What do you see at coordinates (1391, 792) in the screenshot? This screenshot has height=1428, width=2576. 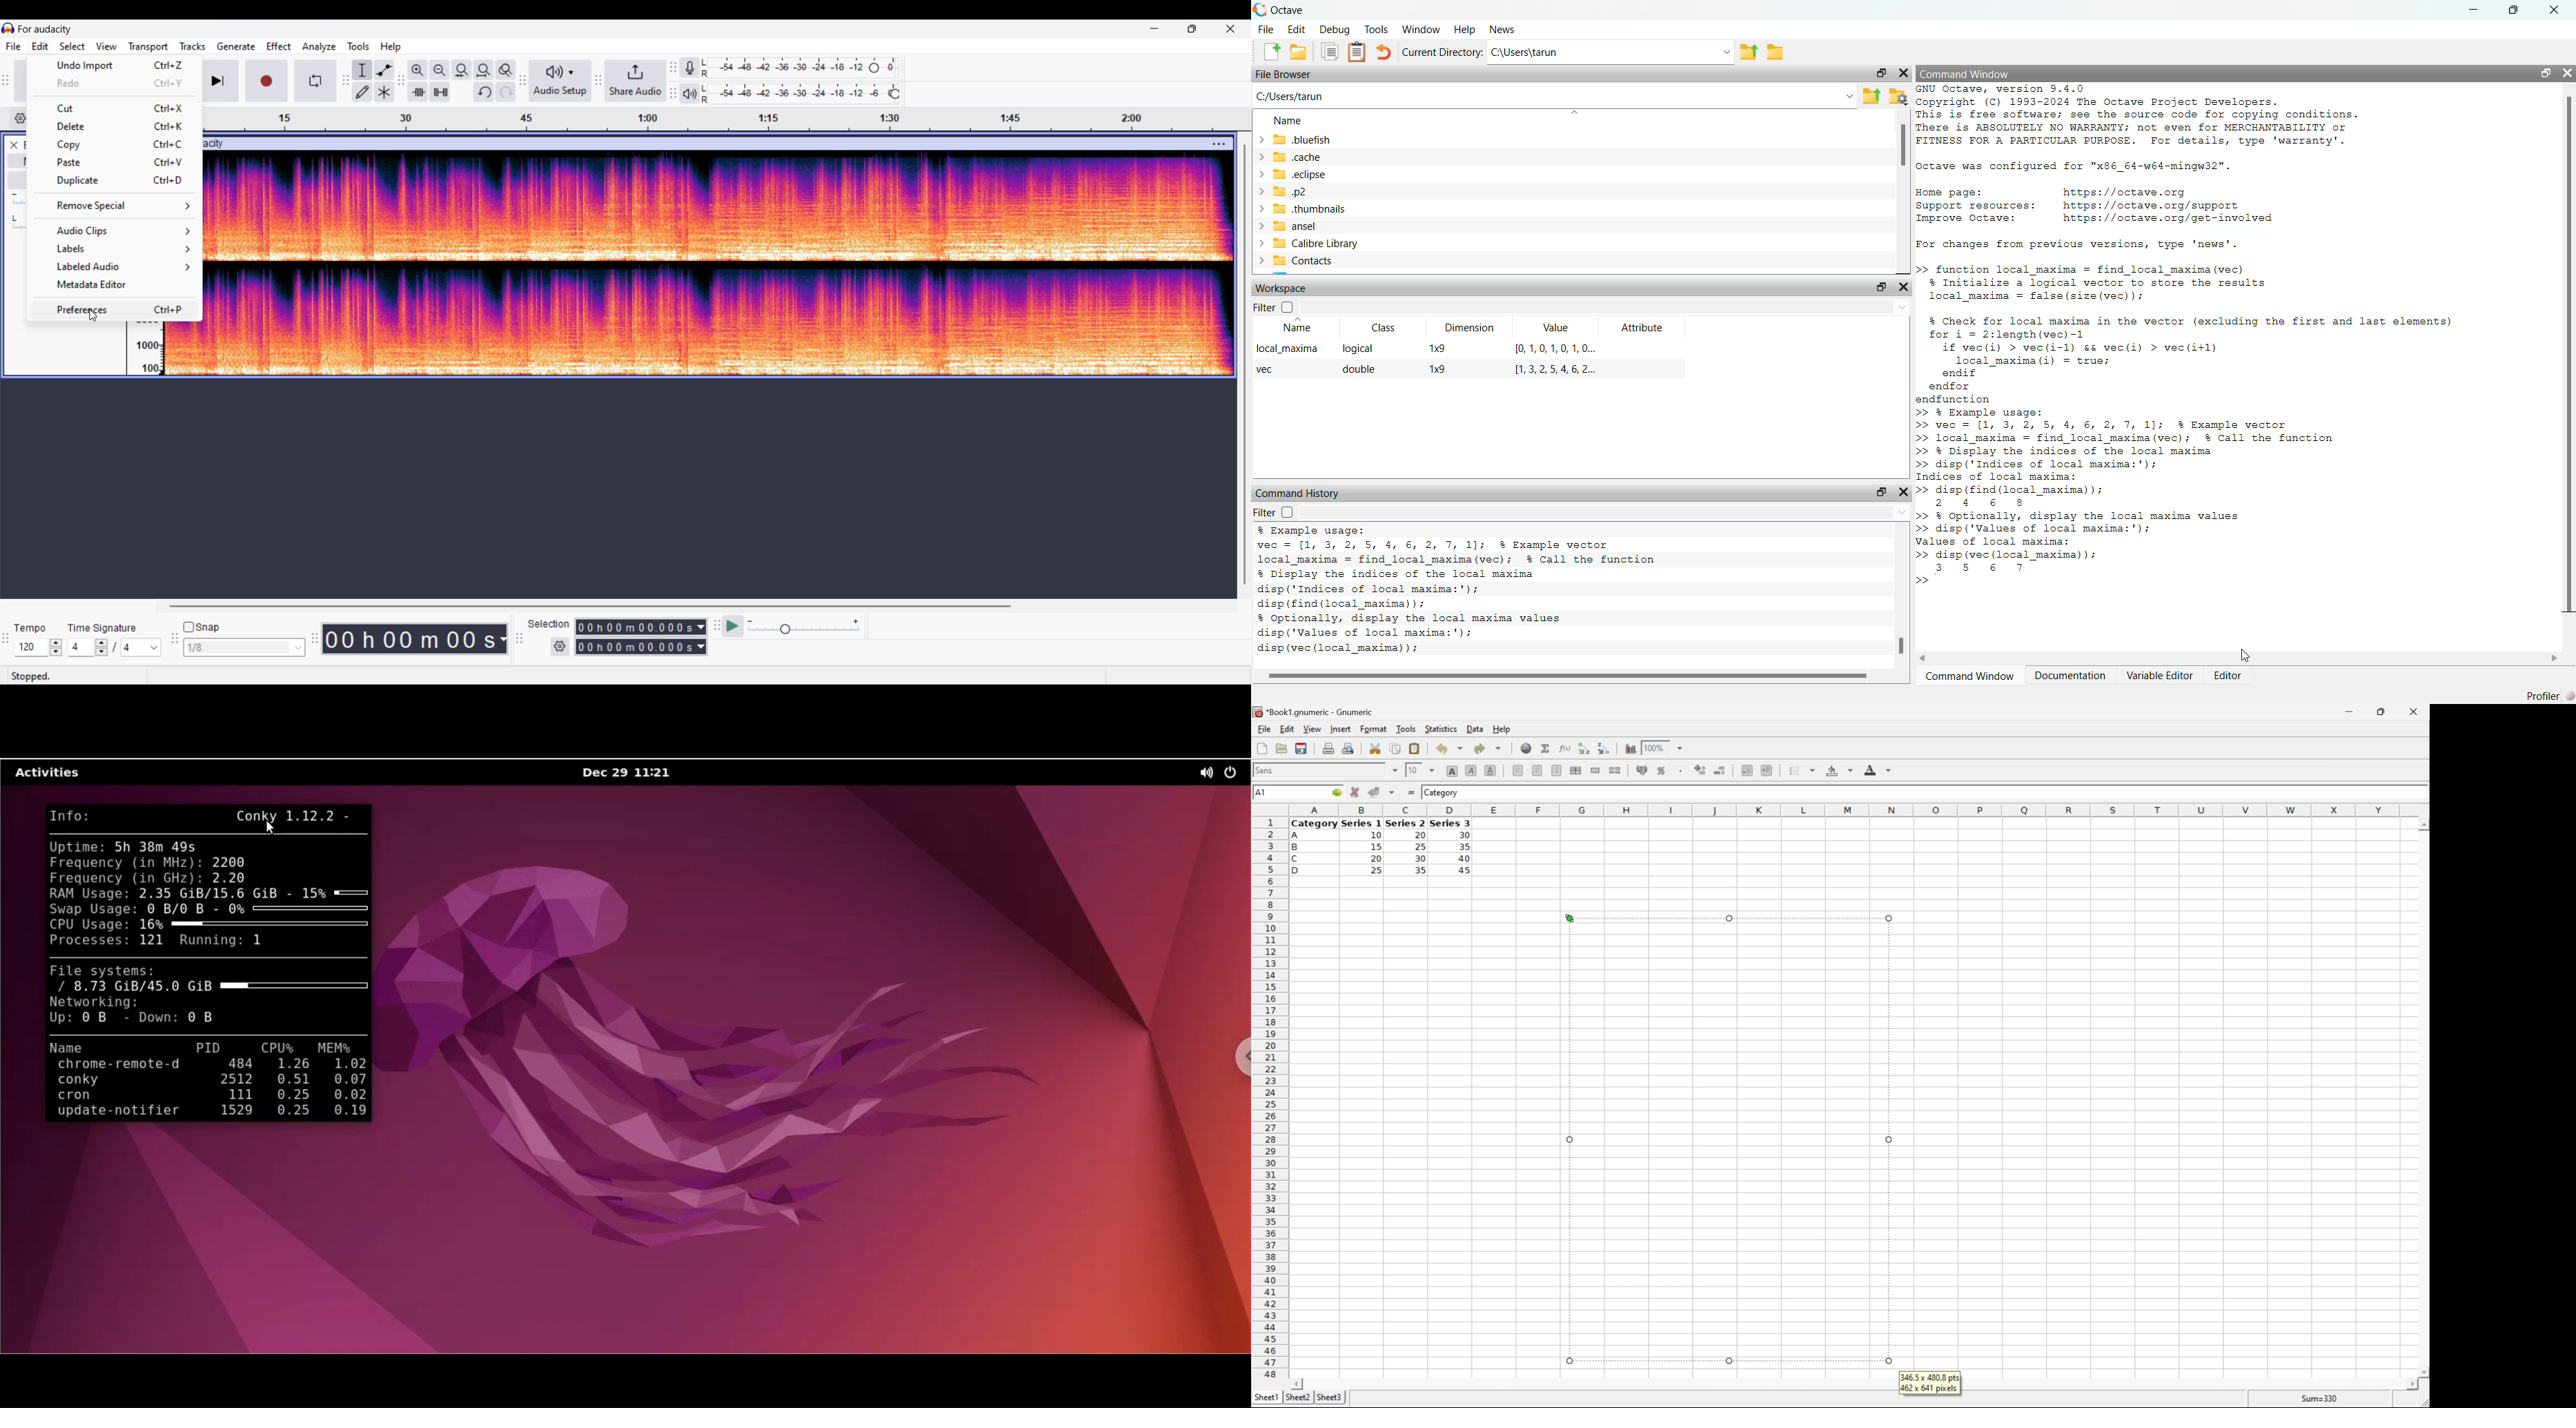 I see `Accept changes in multiple cells` at bounding box center [1391, 792].